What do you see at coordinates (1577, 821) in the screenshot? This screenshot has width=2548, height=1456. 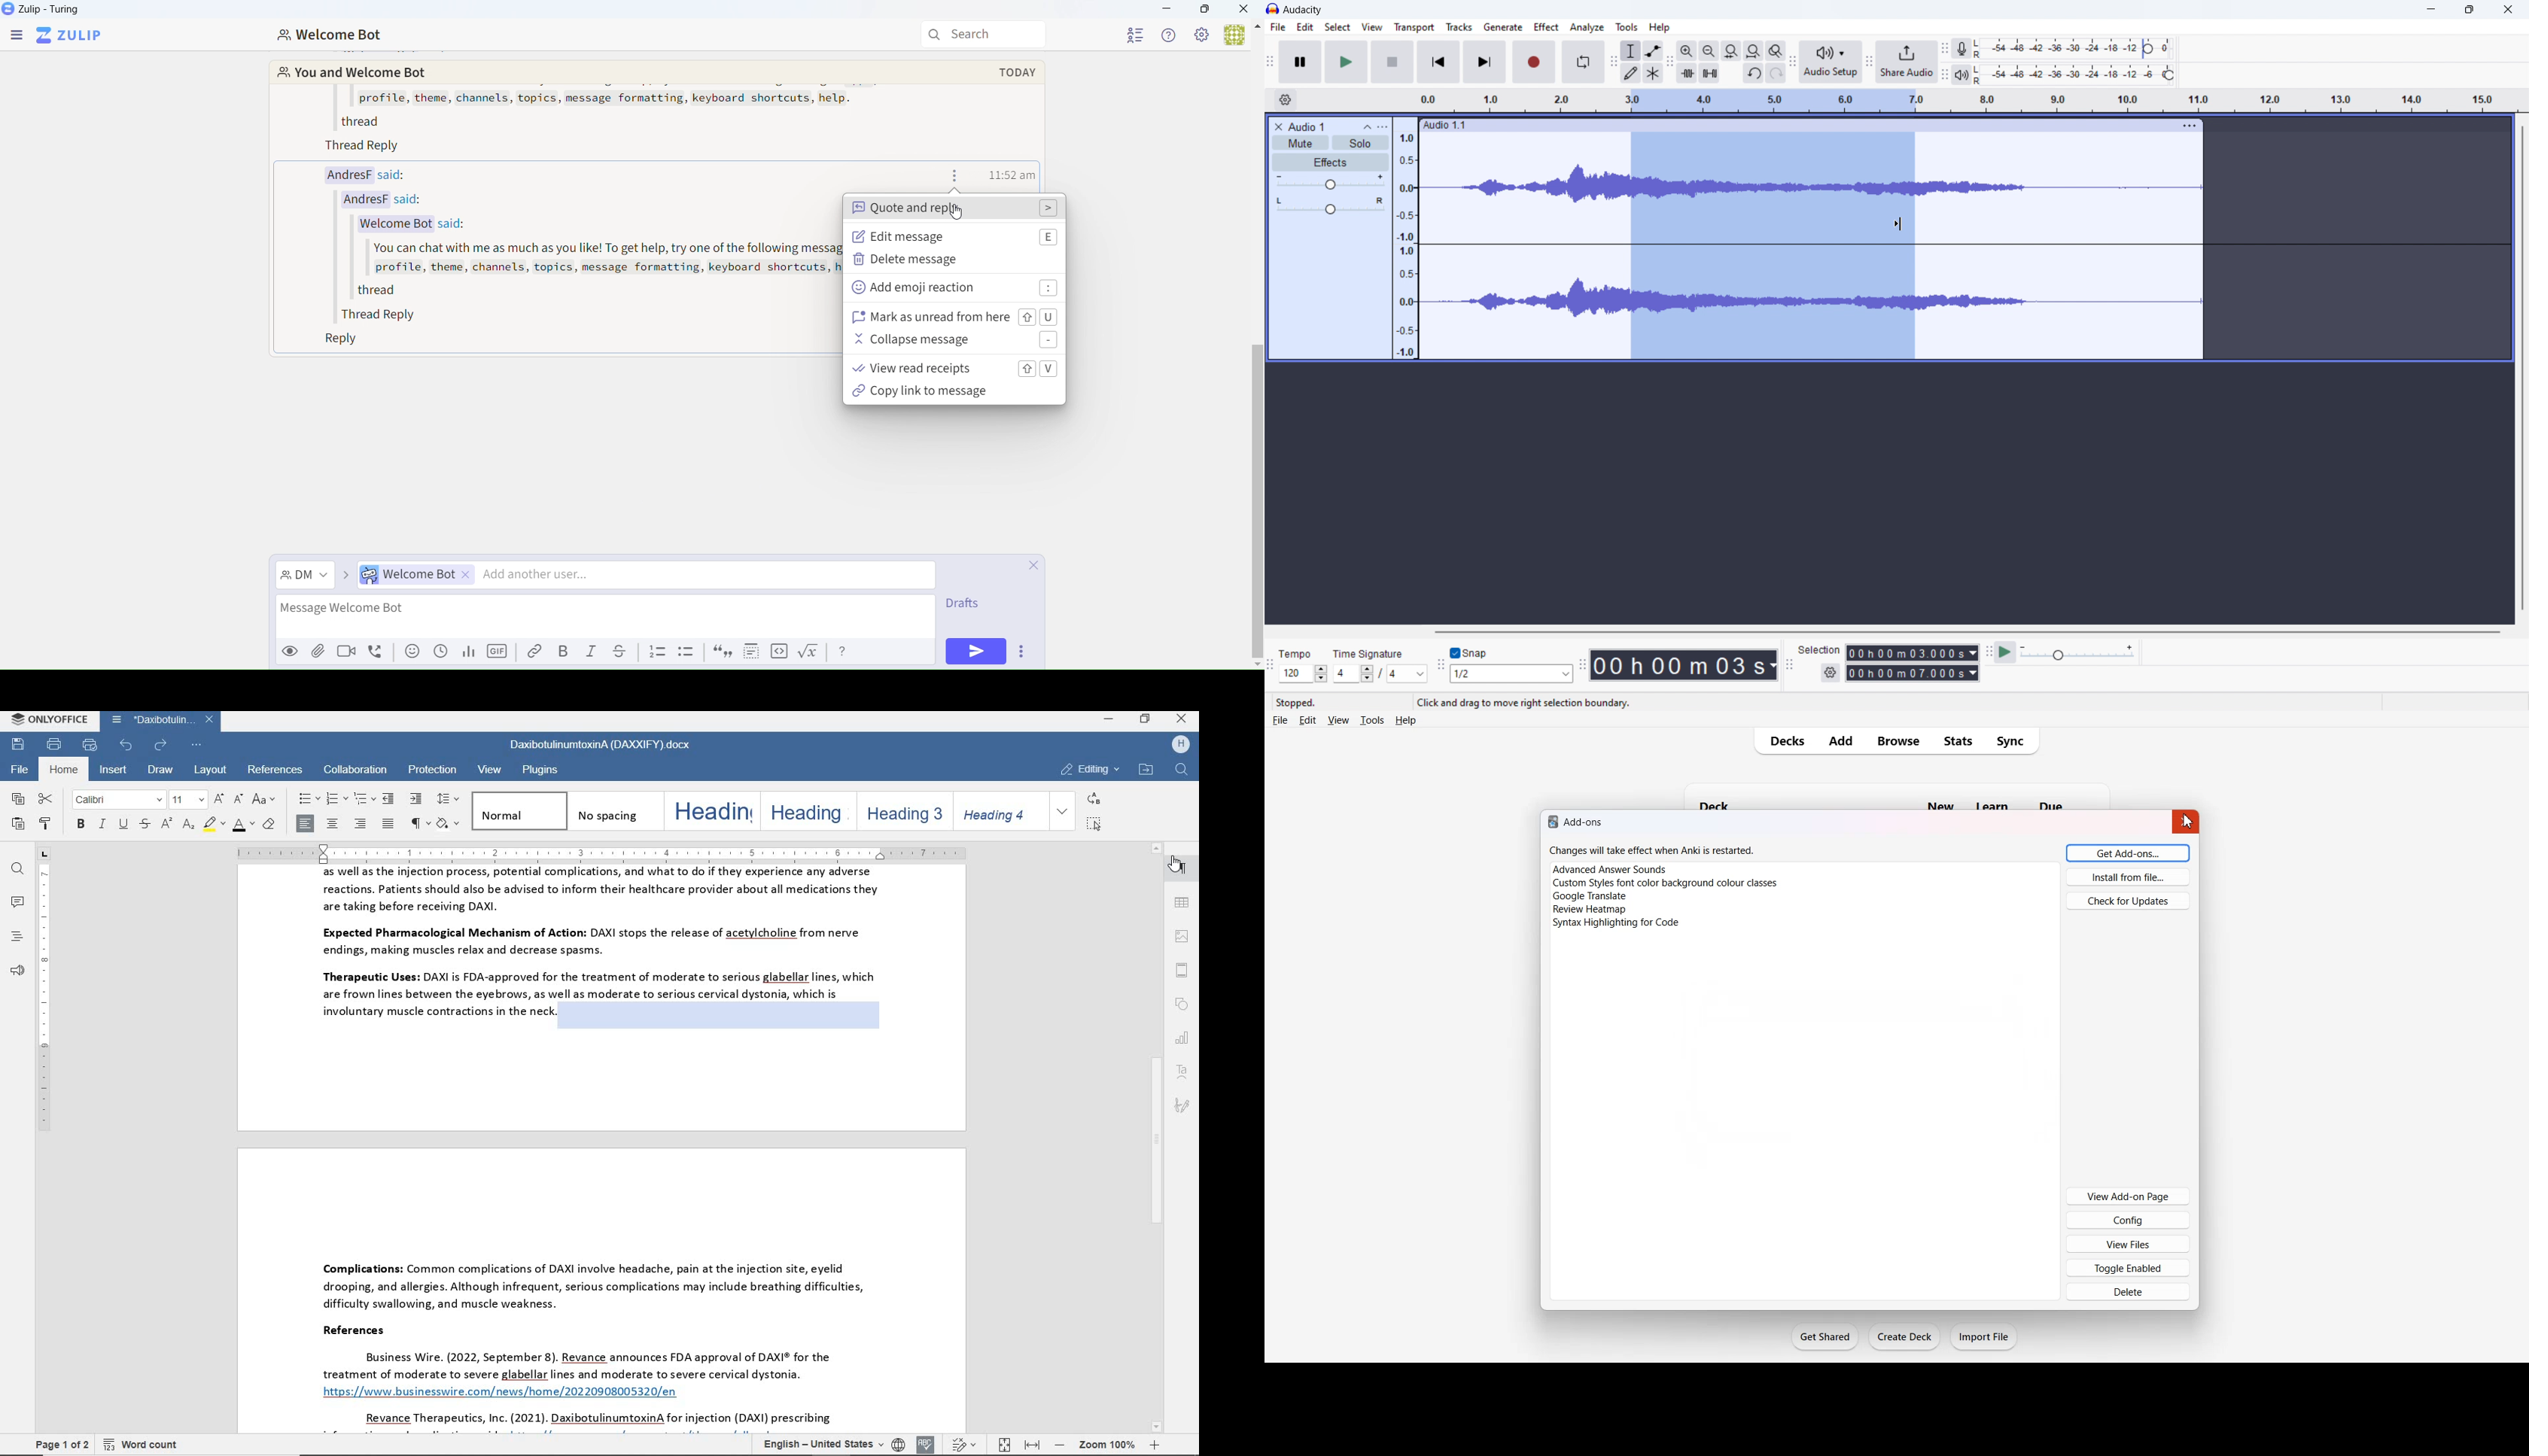 I see `add-ons` at bounding box center [1577, 821].